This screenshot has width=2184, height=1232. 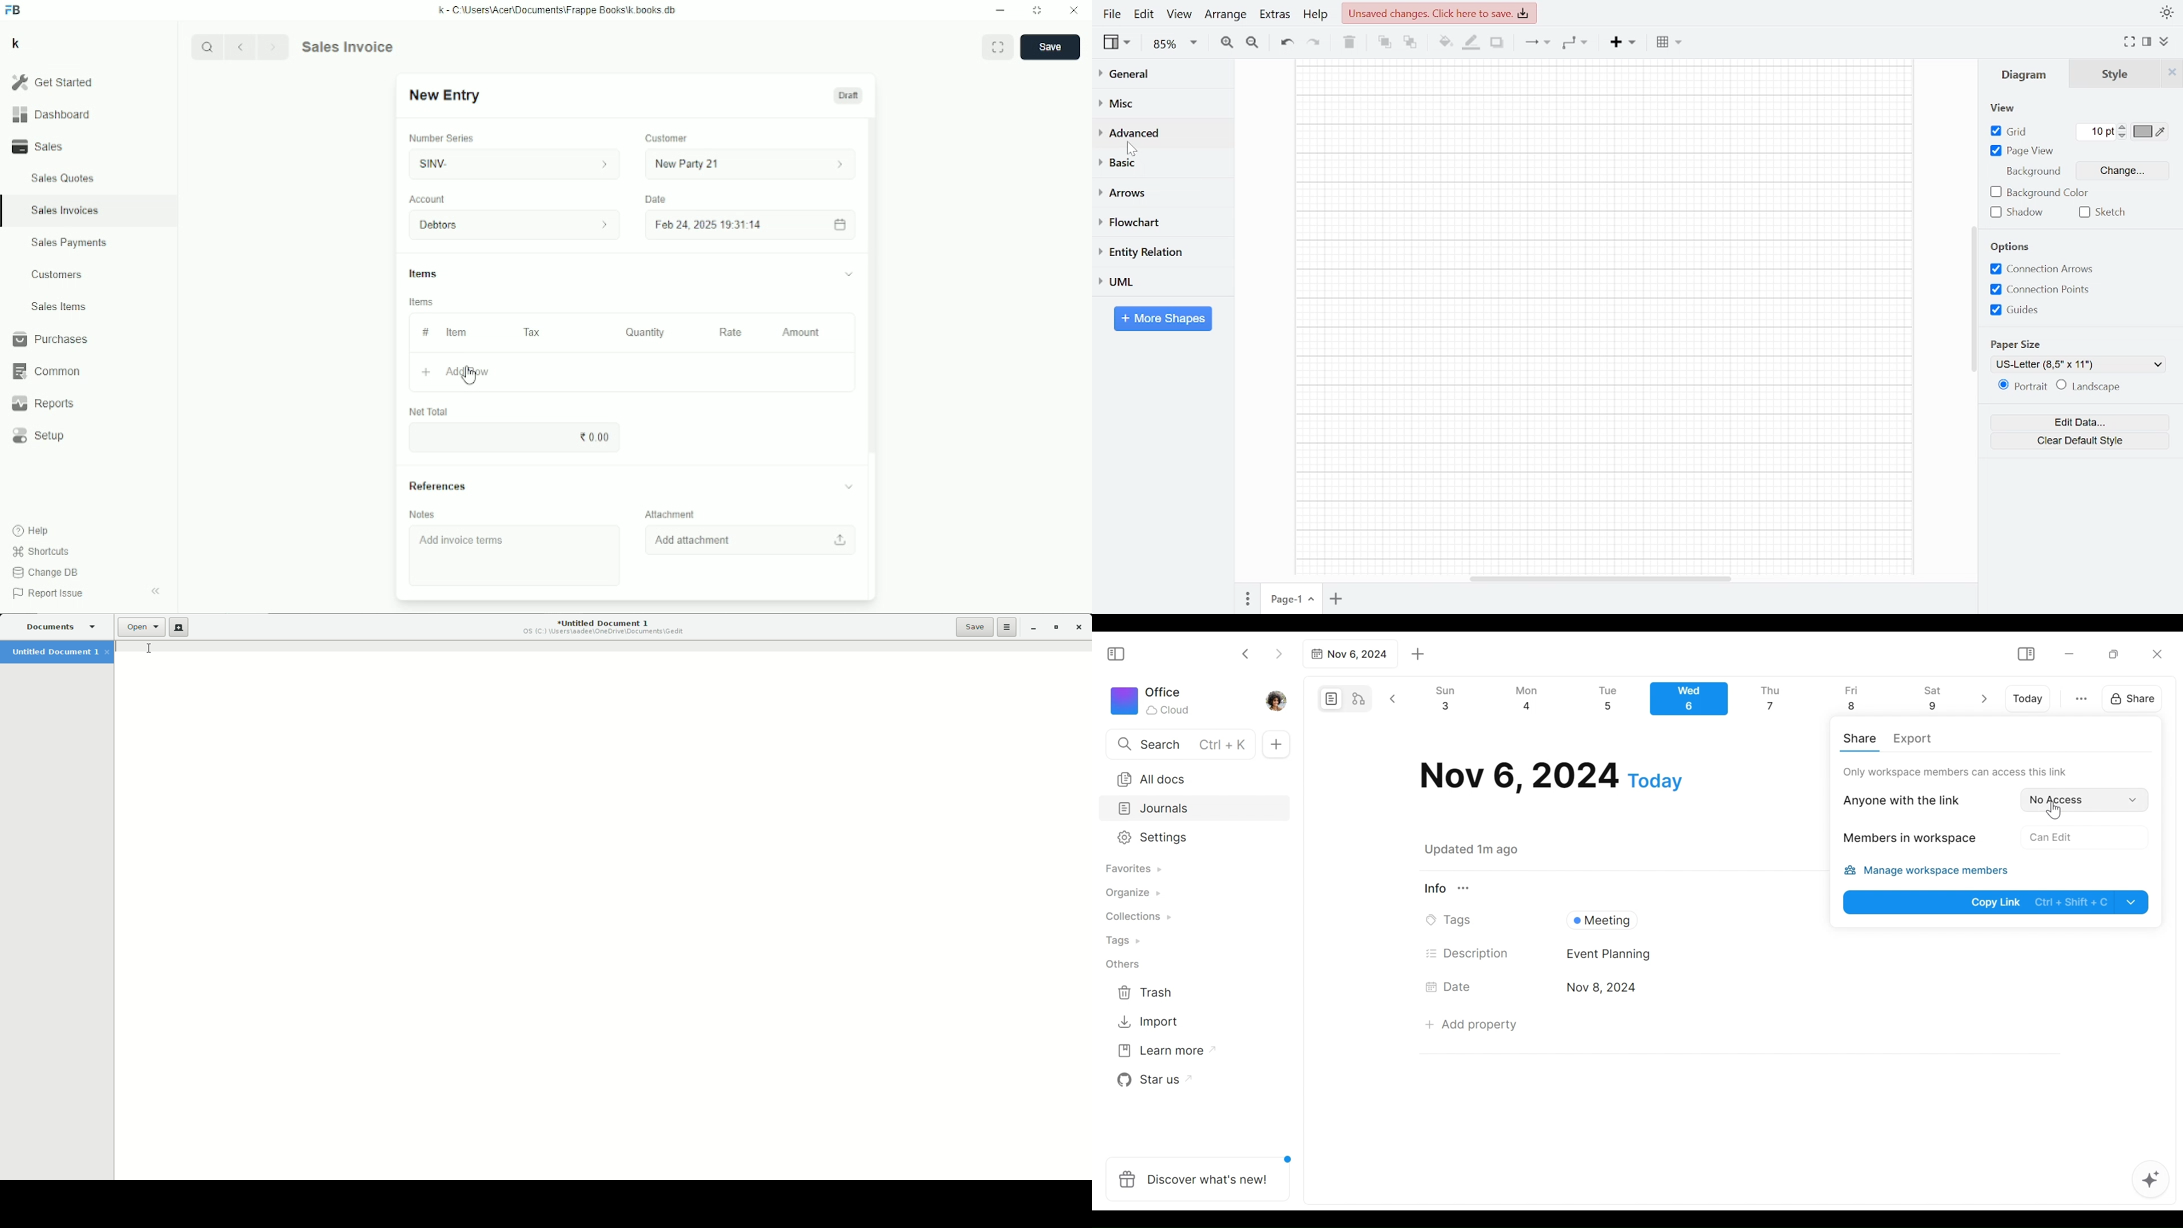 What do you see at coordinates (2174, 75) in the screenshot?
I see `Close` at bounding box center [2174, 75].